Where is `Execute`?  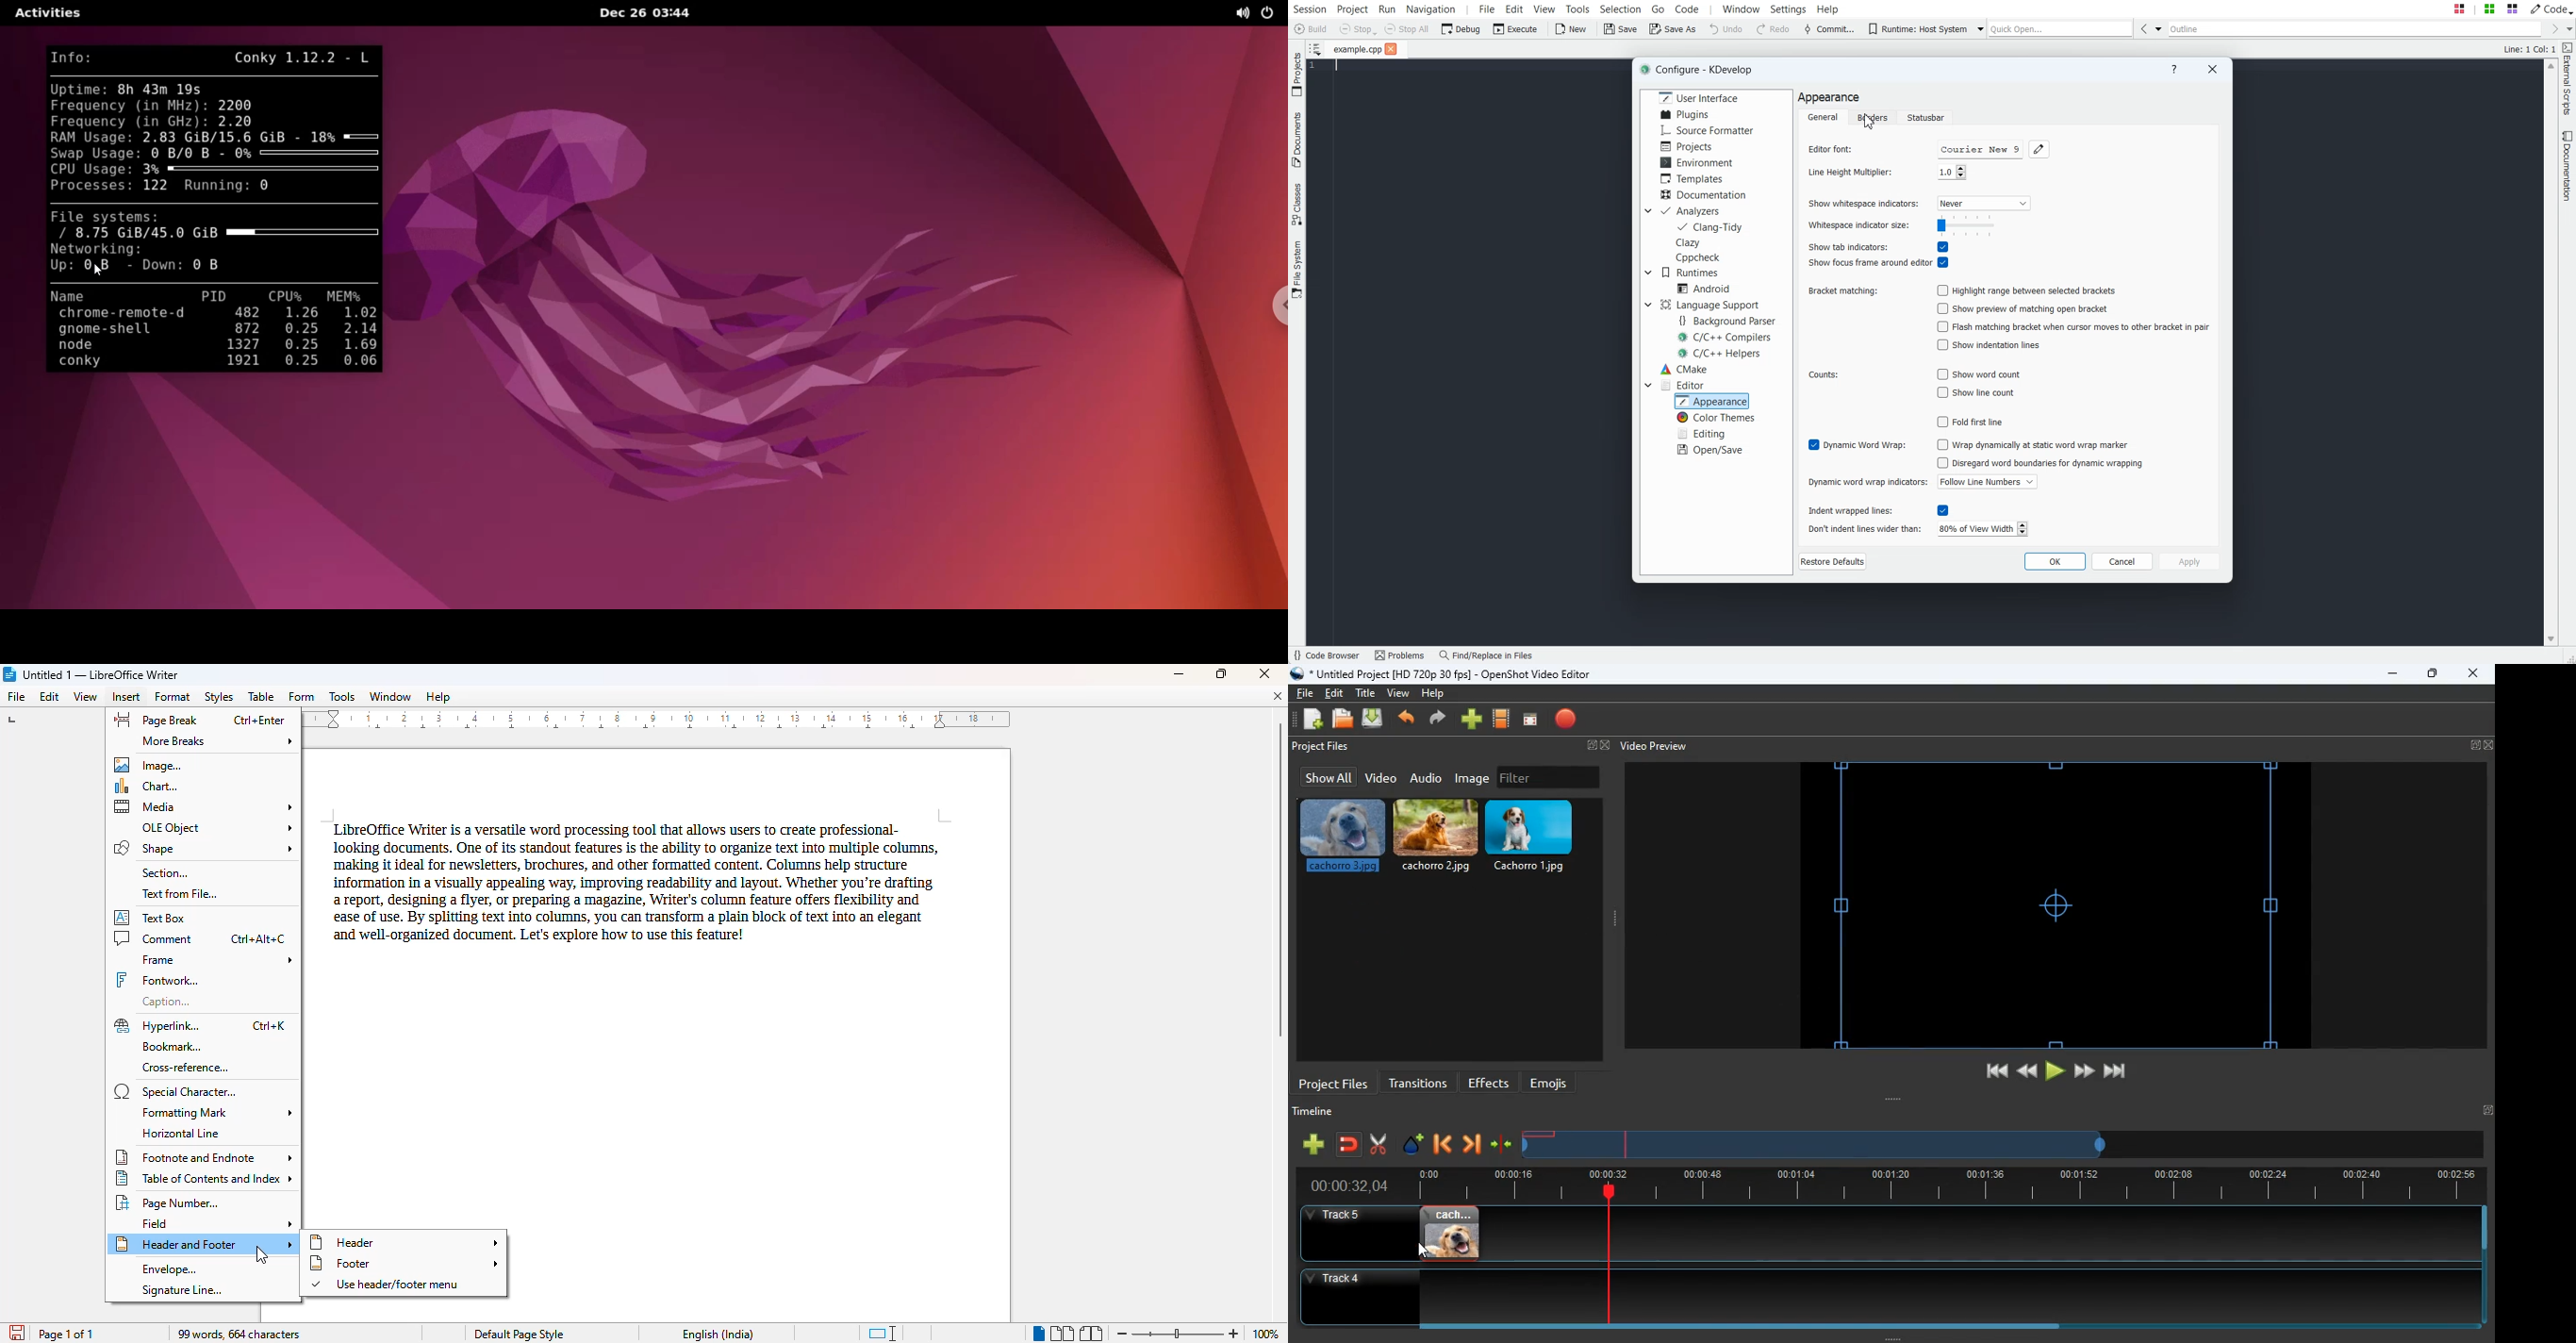
Execute is located at coordinates (1515, 29).